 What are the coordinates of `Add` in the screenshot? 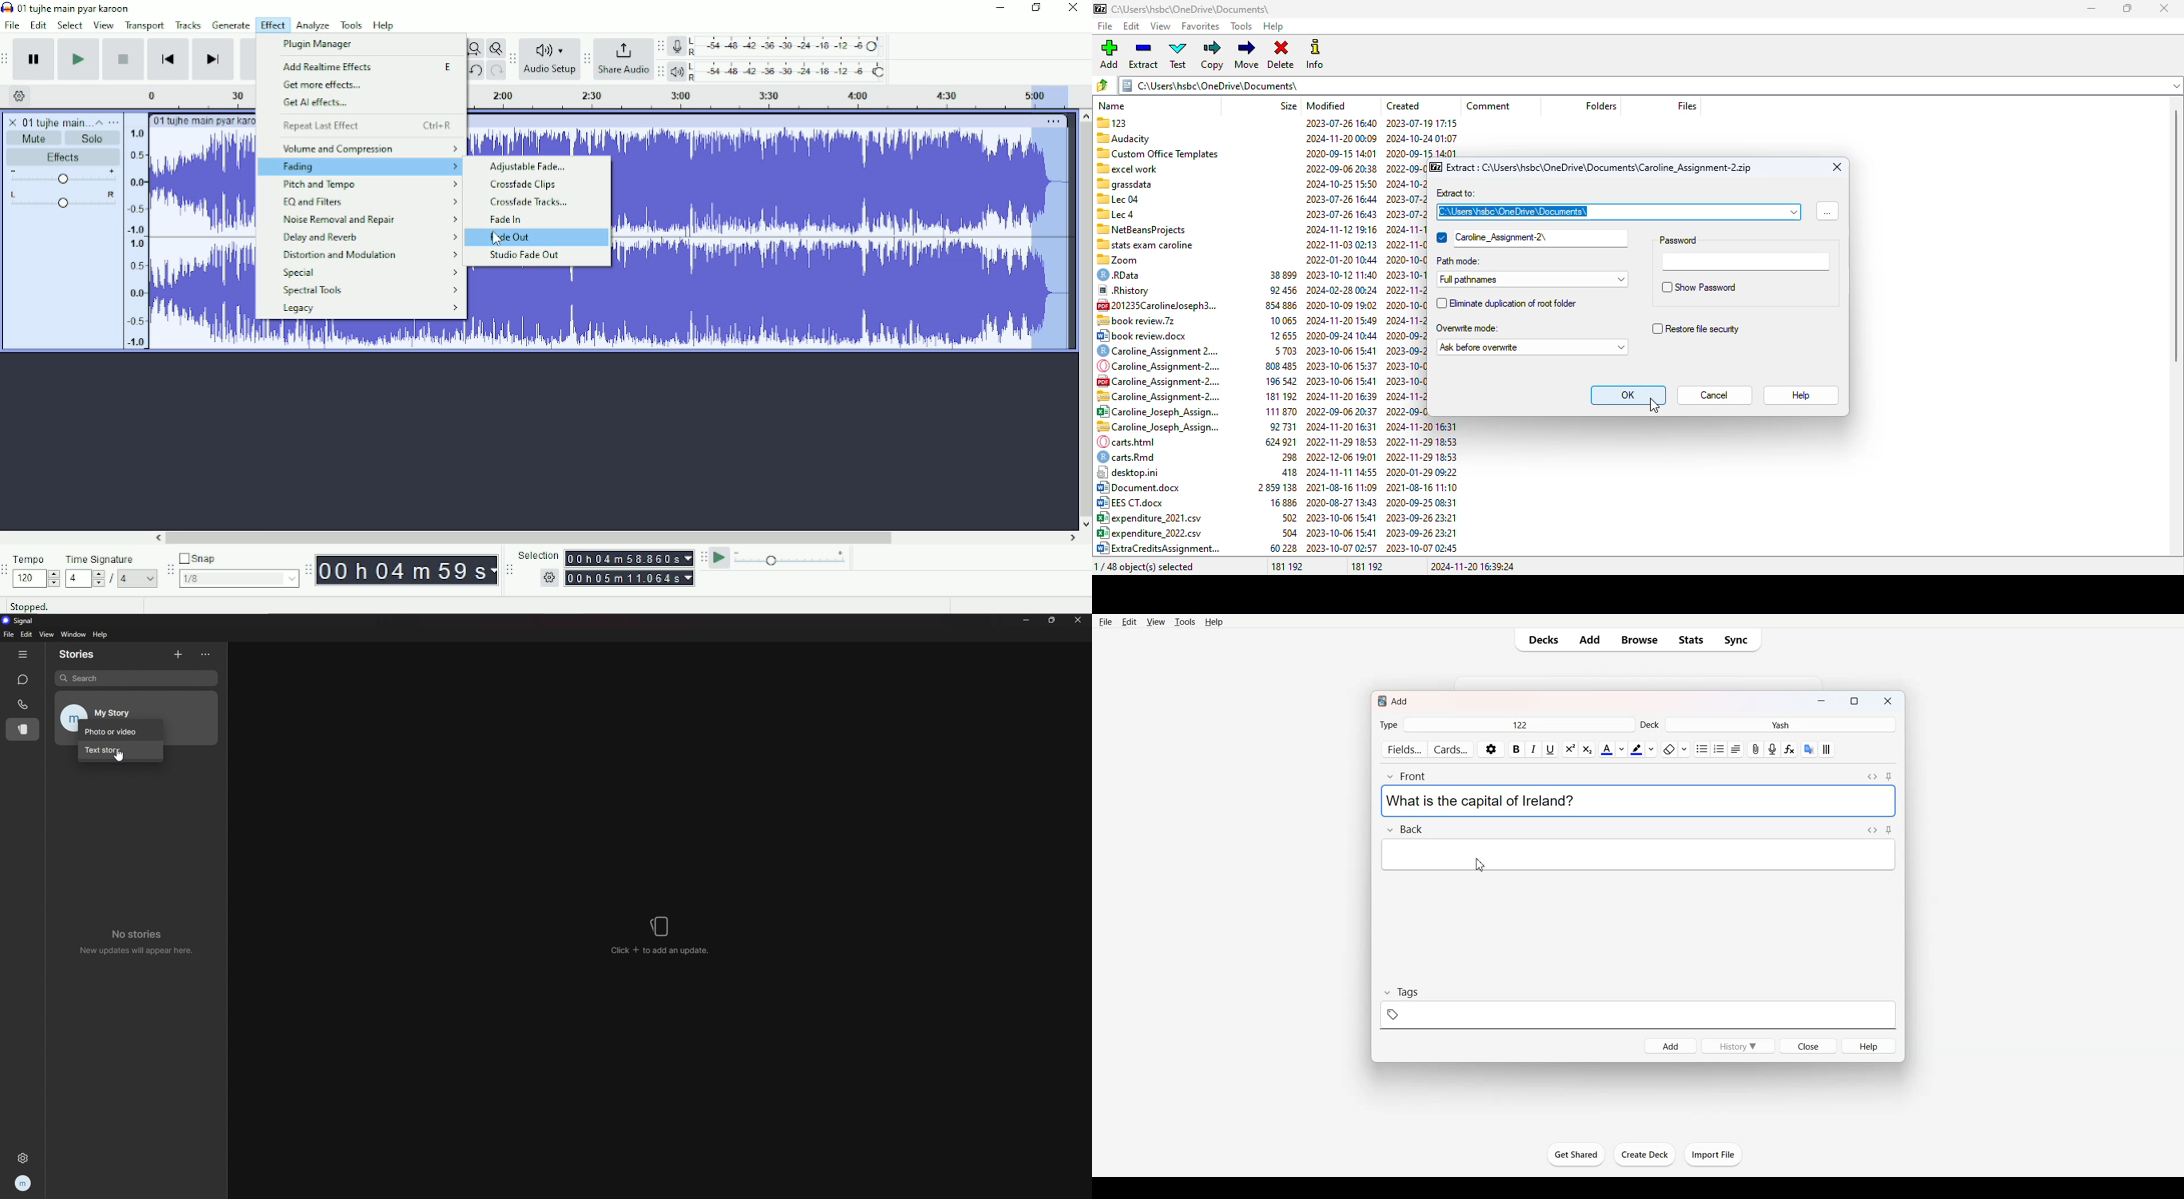 It's located at (1590, 640).